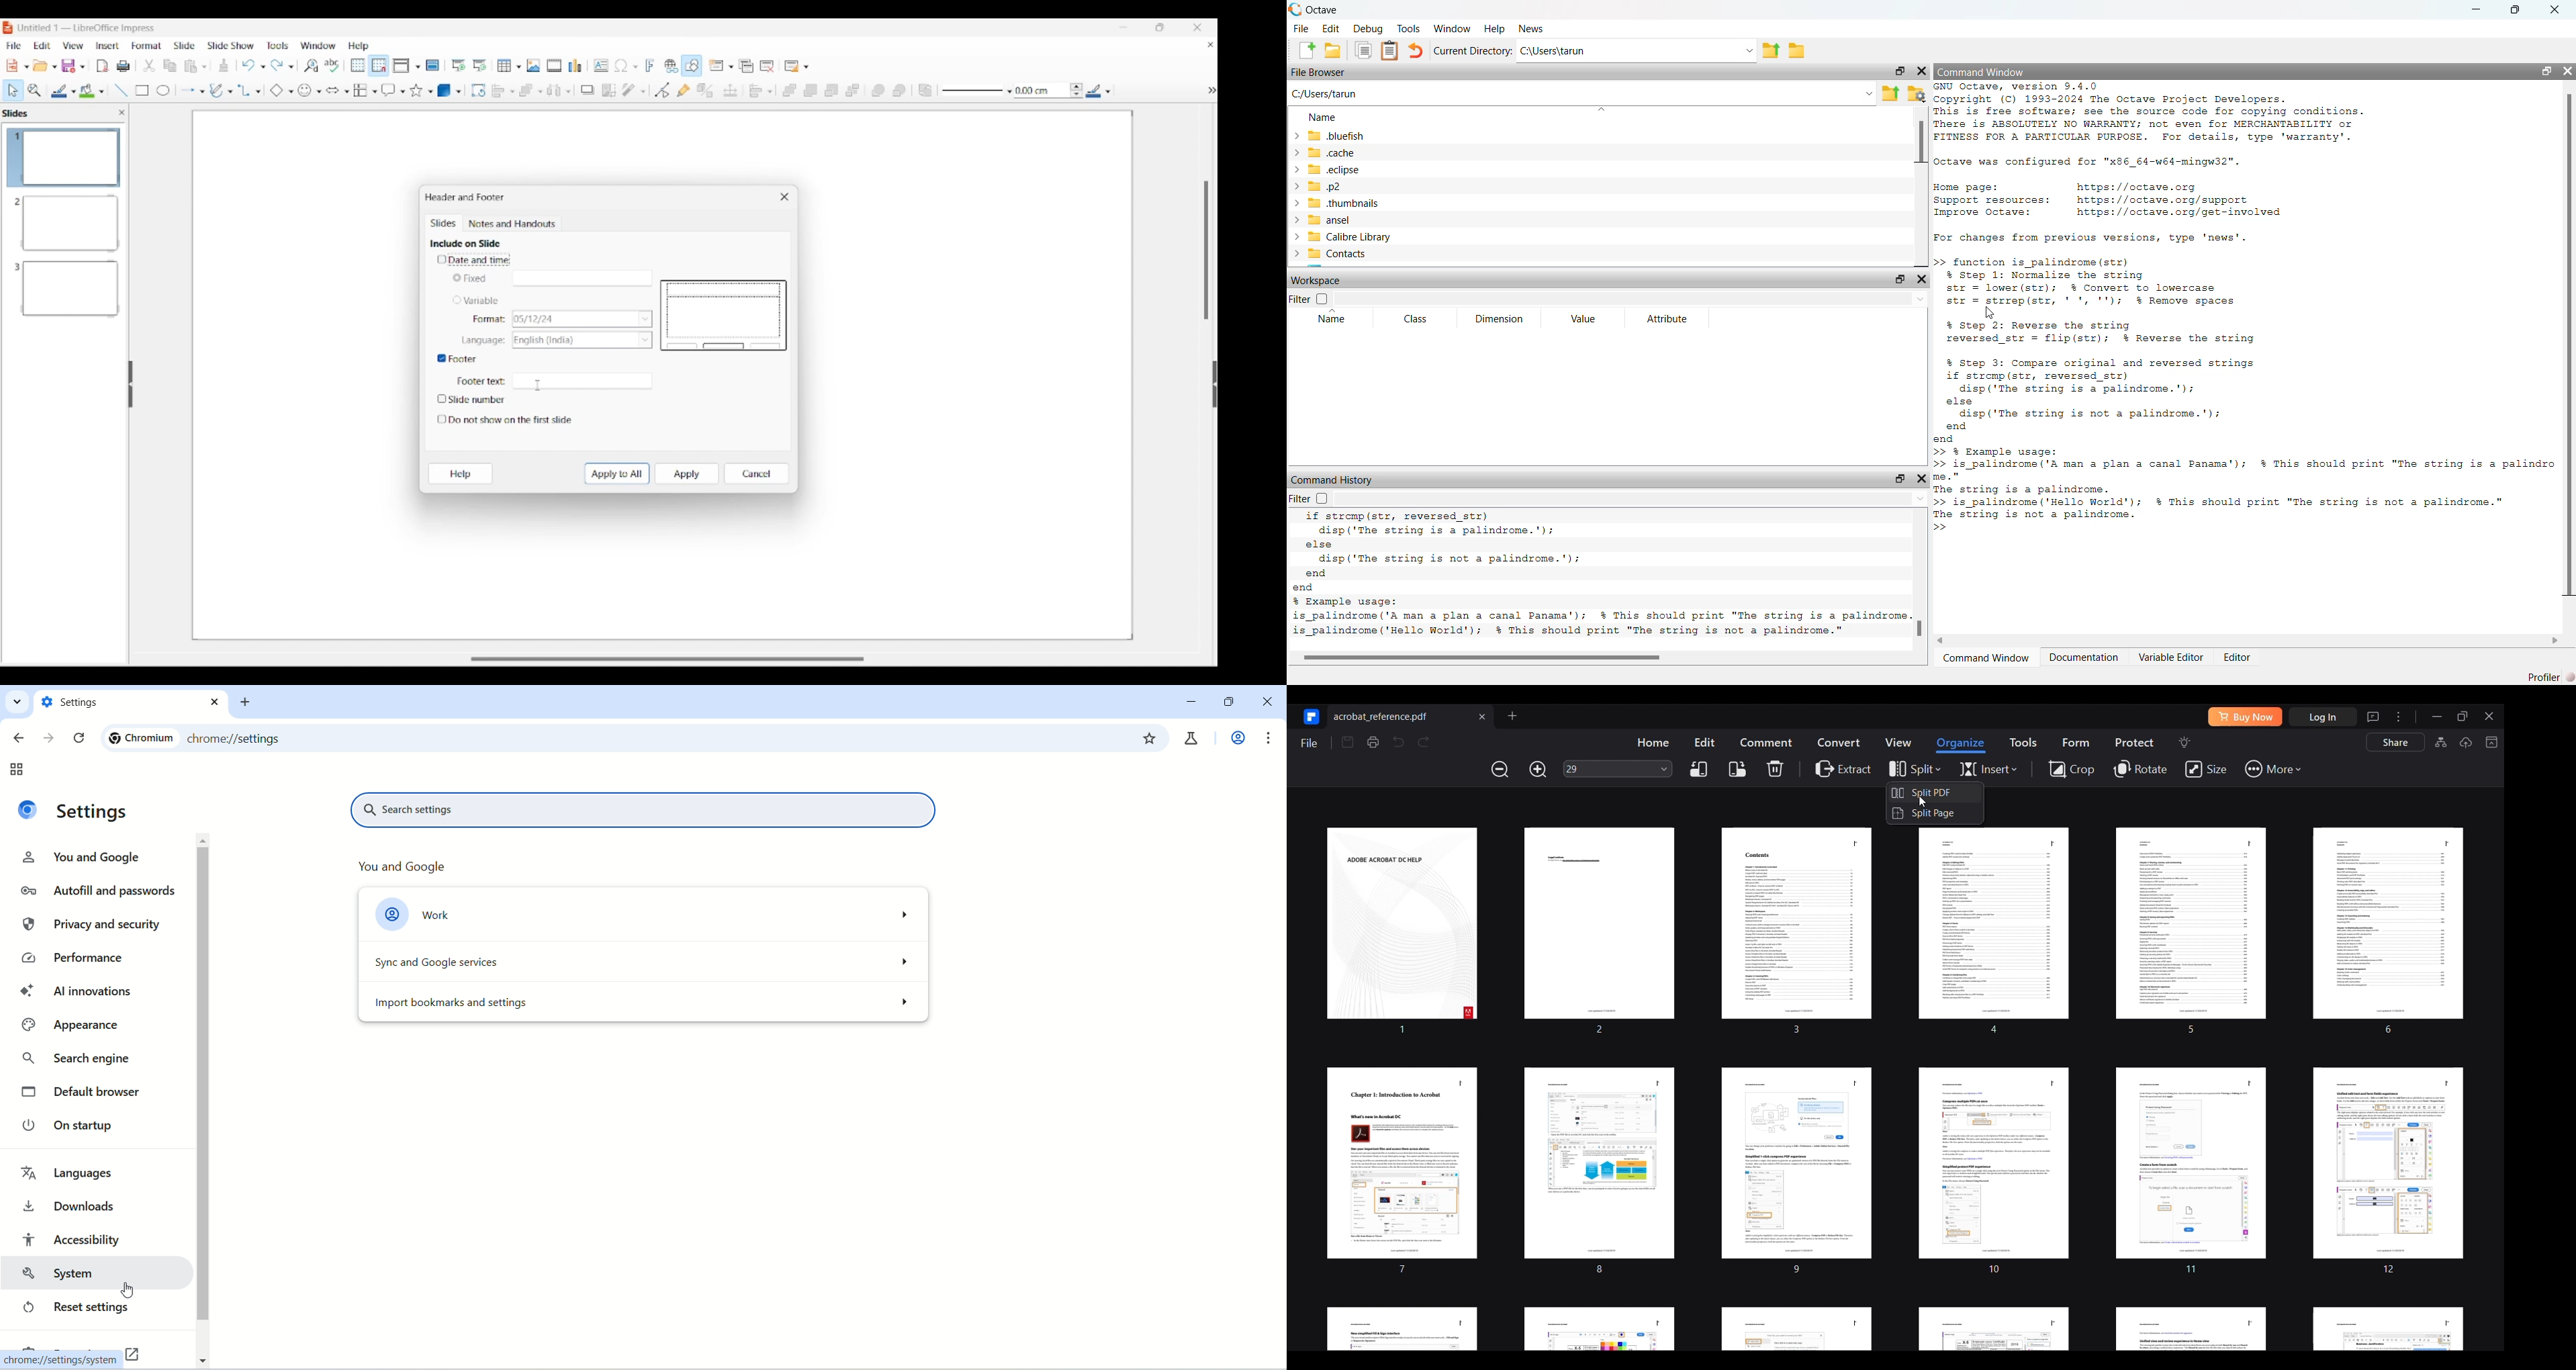 The width and height of the screenshot is (2576, 1372). I want to click on Insert chart, so click(575, 65).